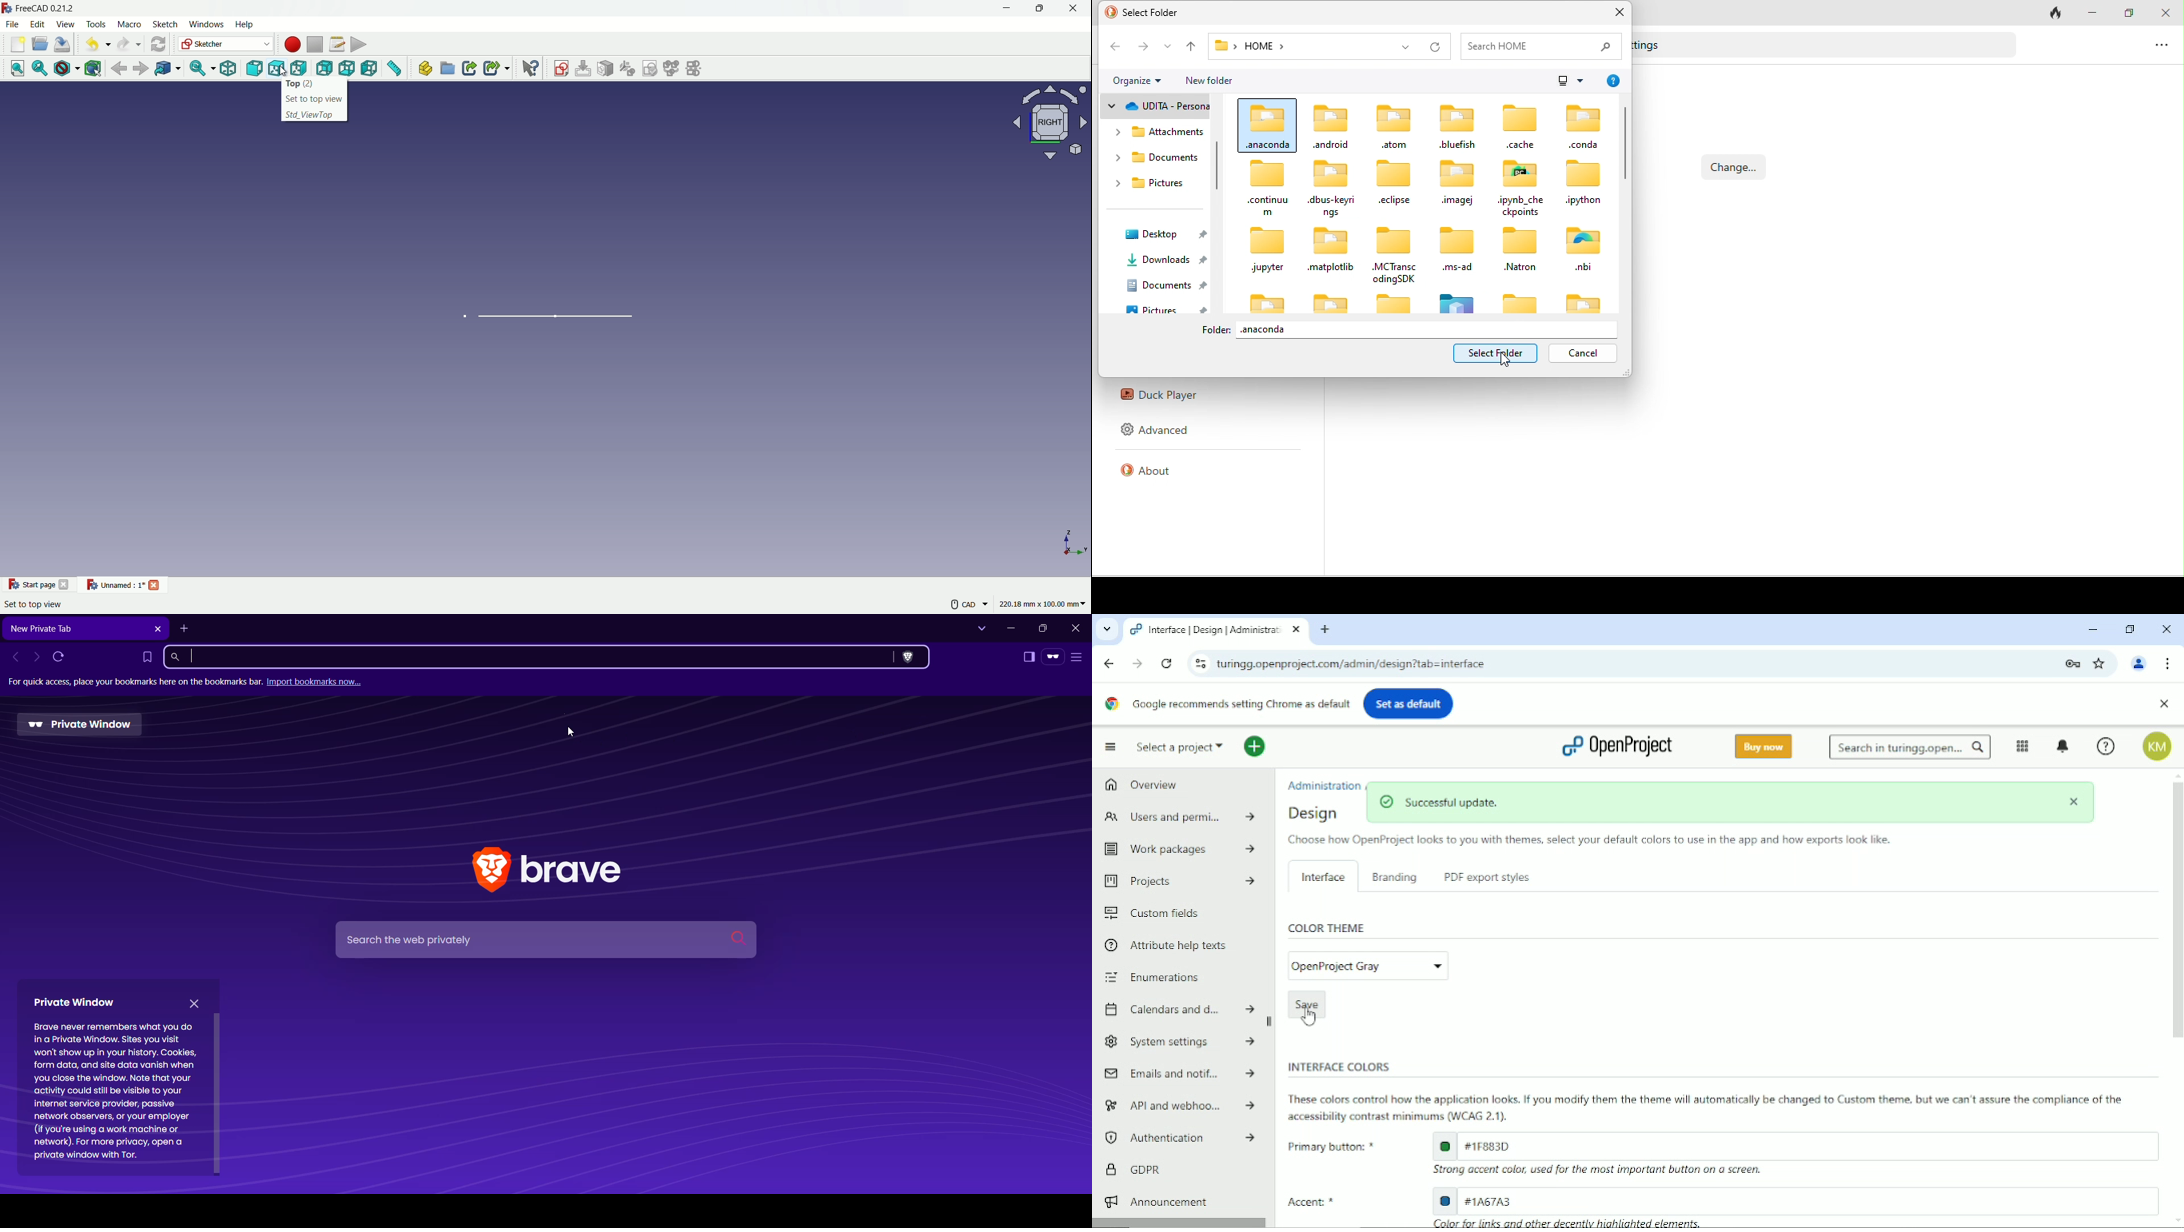 The image size is (2184, 1232). What do you see at coordinates (323, 68) in the screenshot?
I see `rear view` at bounding box center [323, 68].